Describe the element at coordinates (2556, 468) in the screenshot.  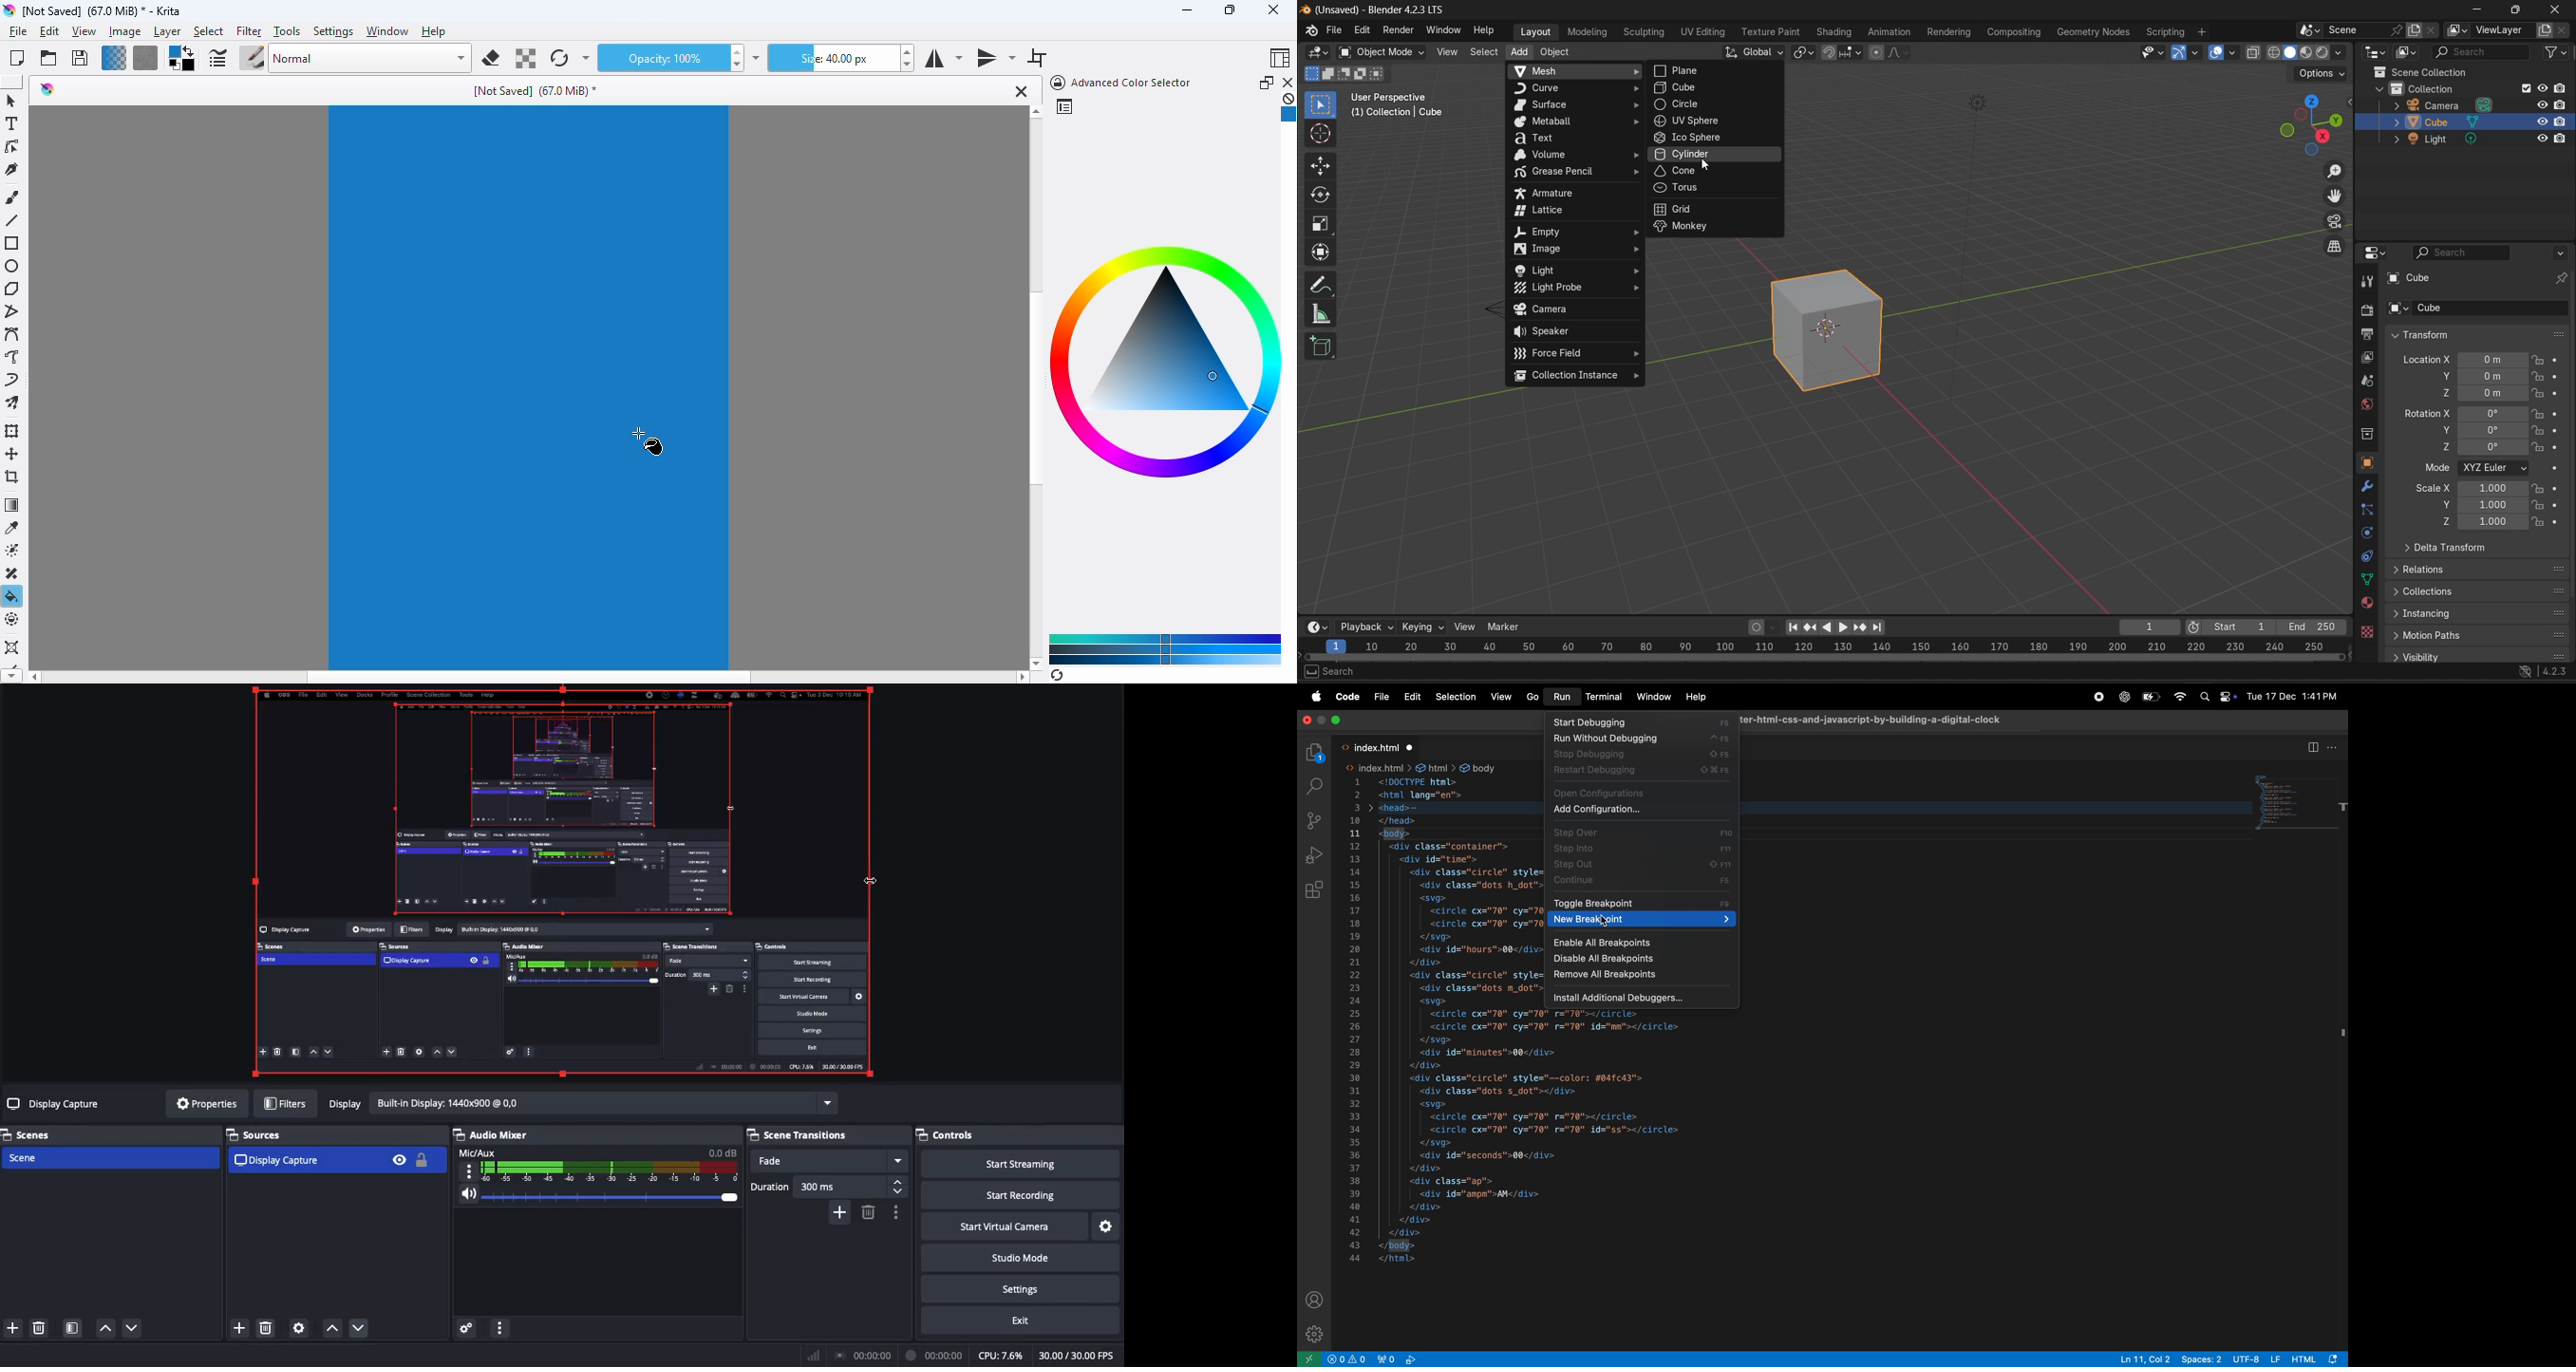
I see `animate property` at that location.